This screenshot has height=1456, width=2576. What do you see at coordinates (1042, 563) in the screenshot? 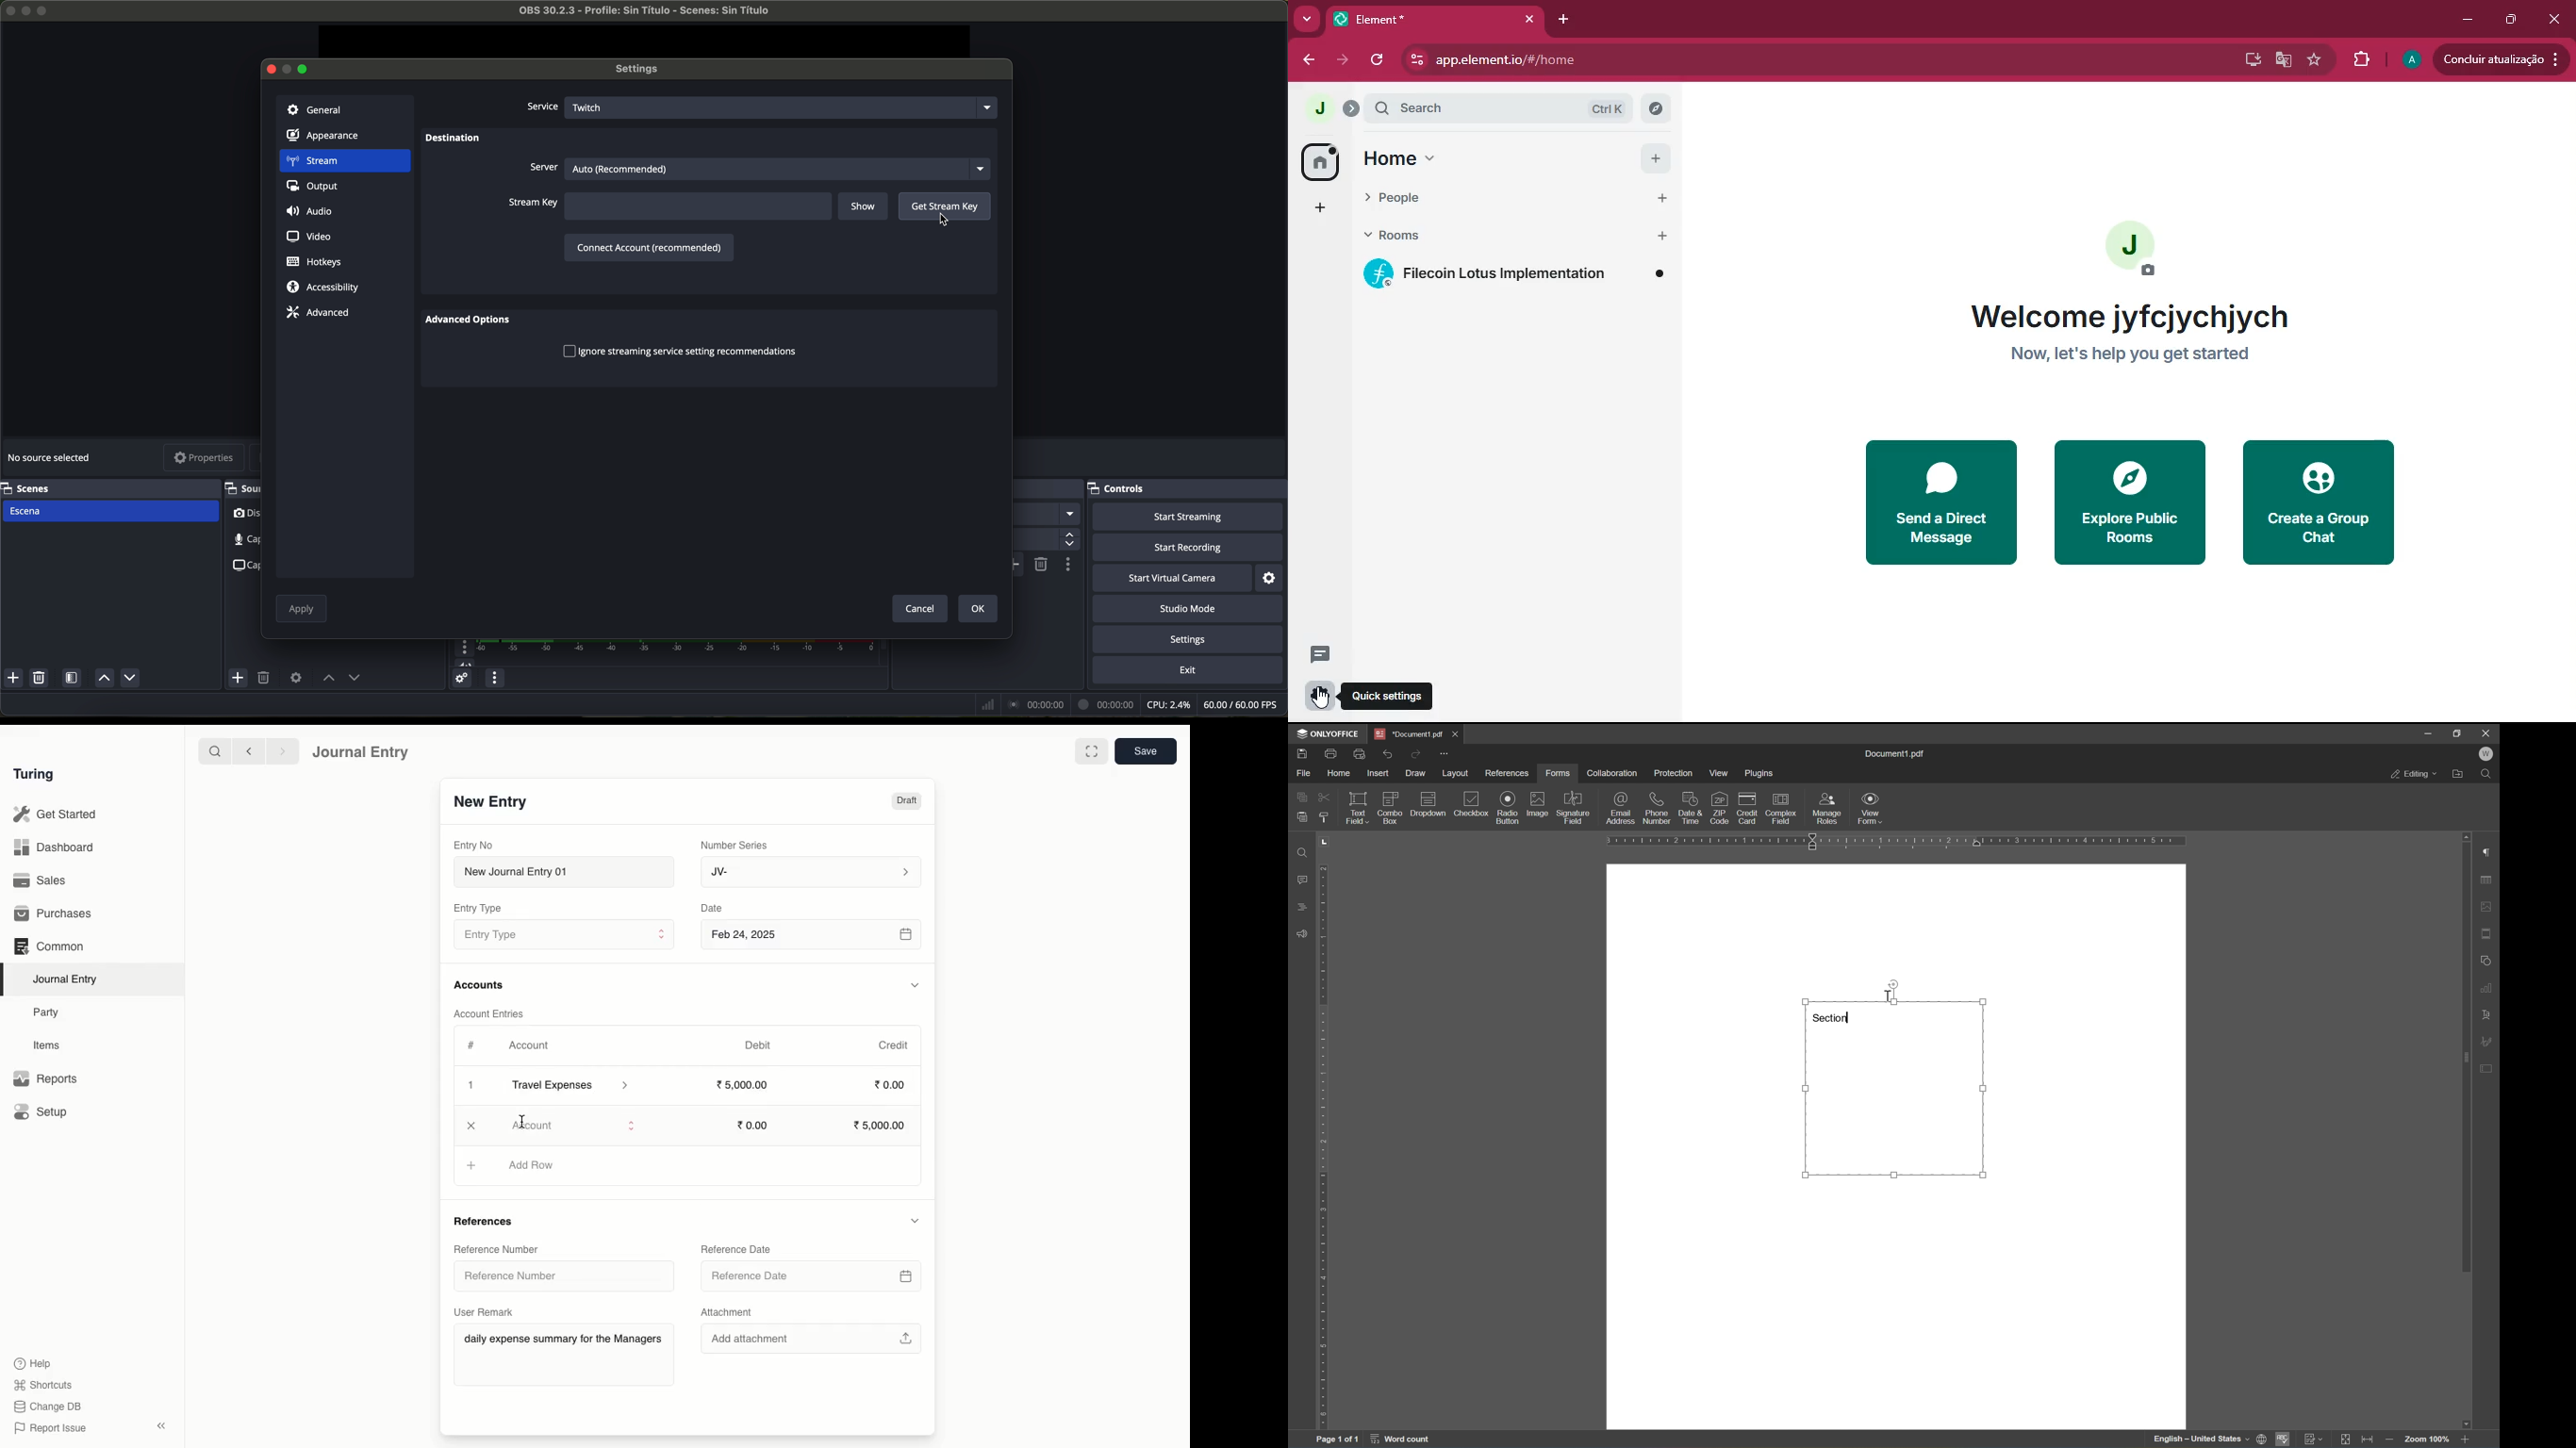
I see `remove configurable transition` at bounding box center [1042, 563].